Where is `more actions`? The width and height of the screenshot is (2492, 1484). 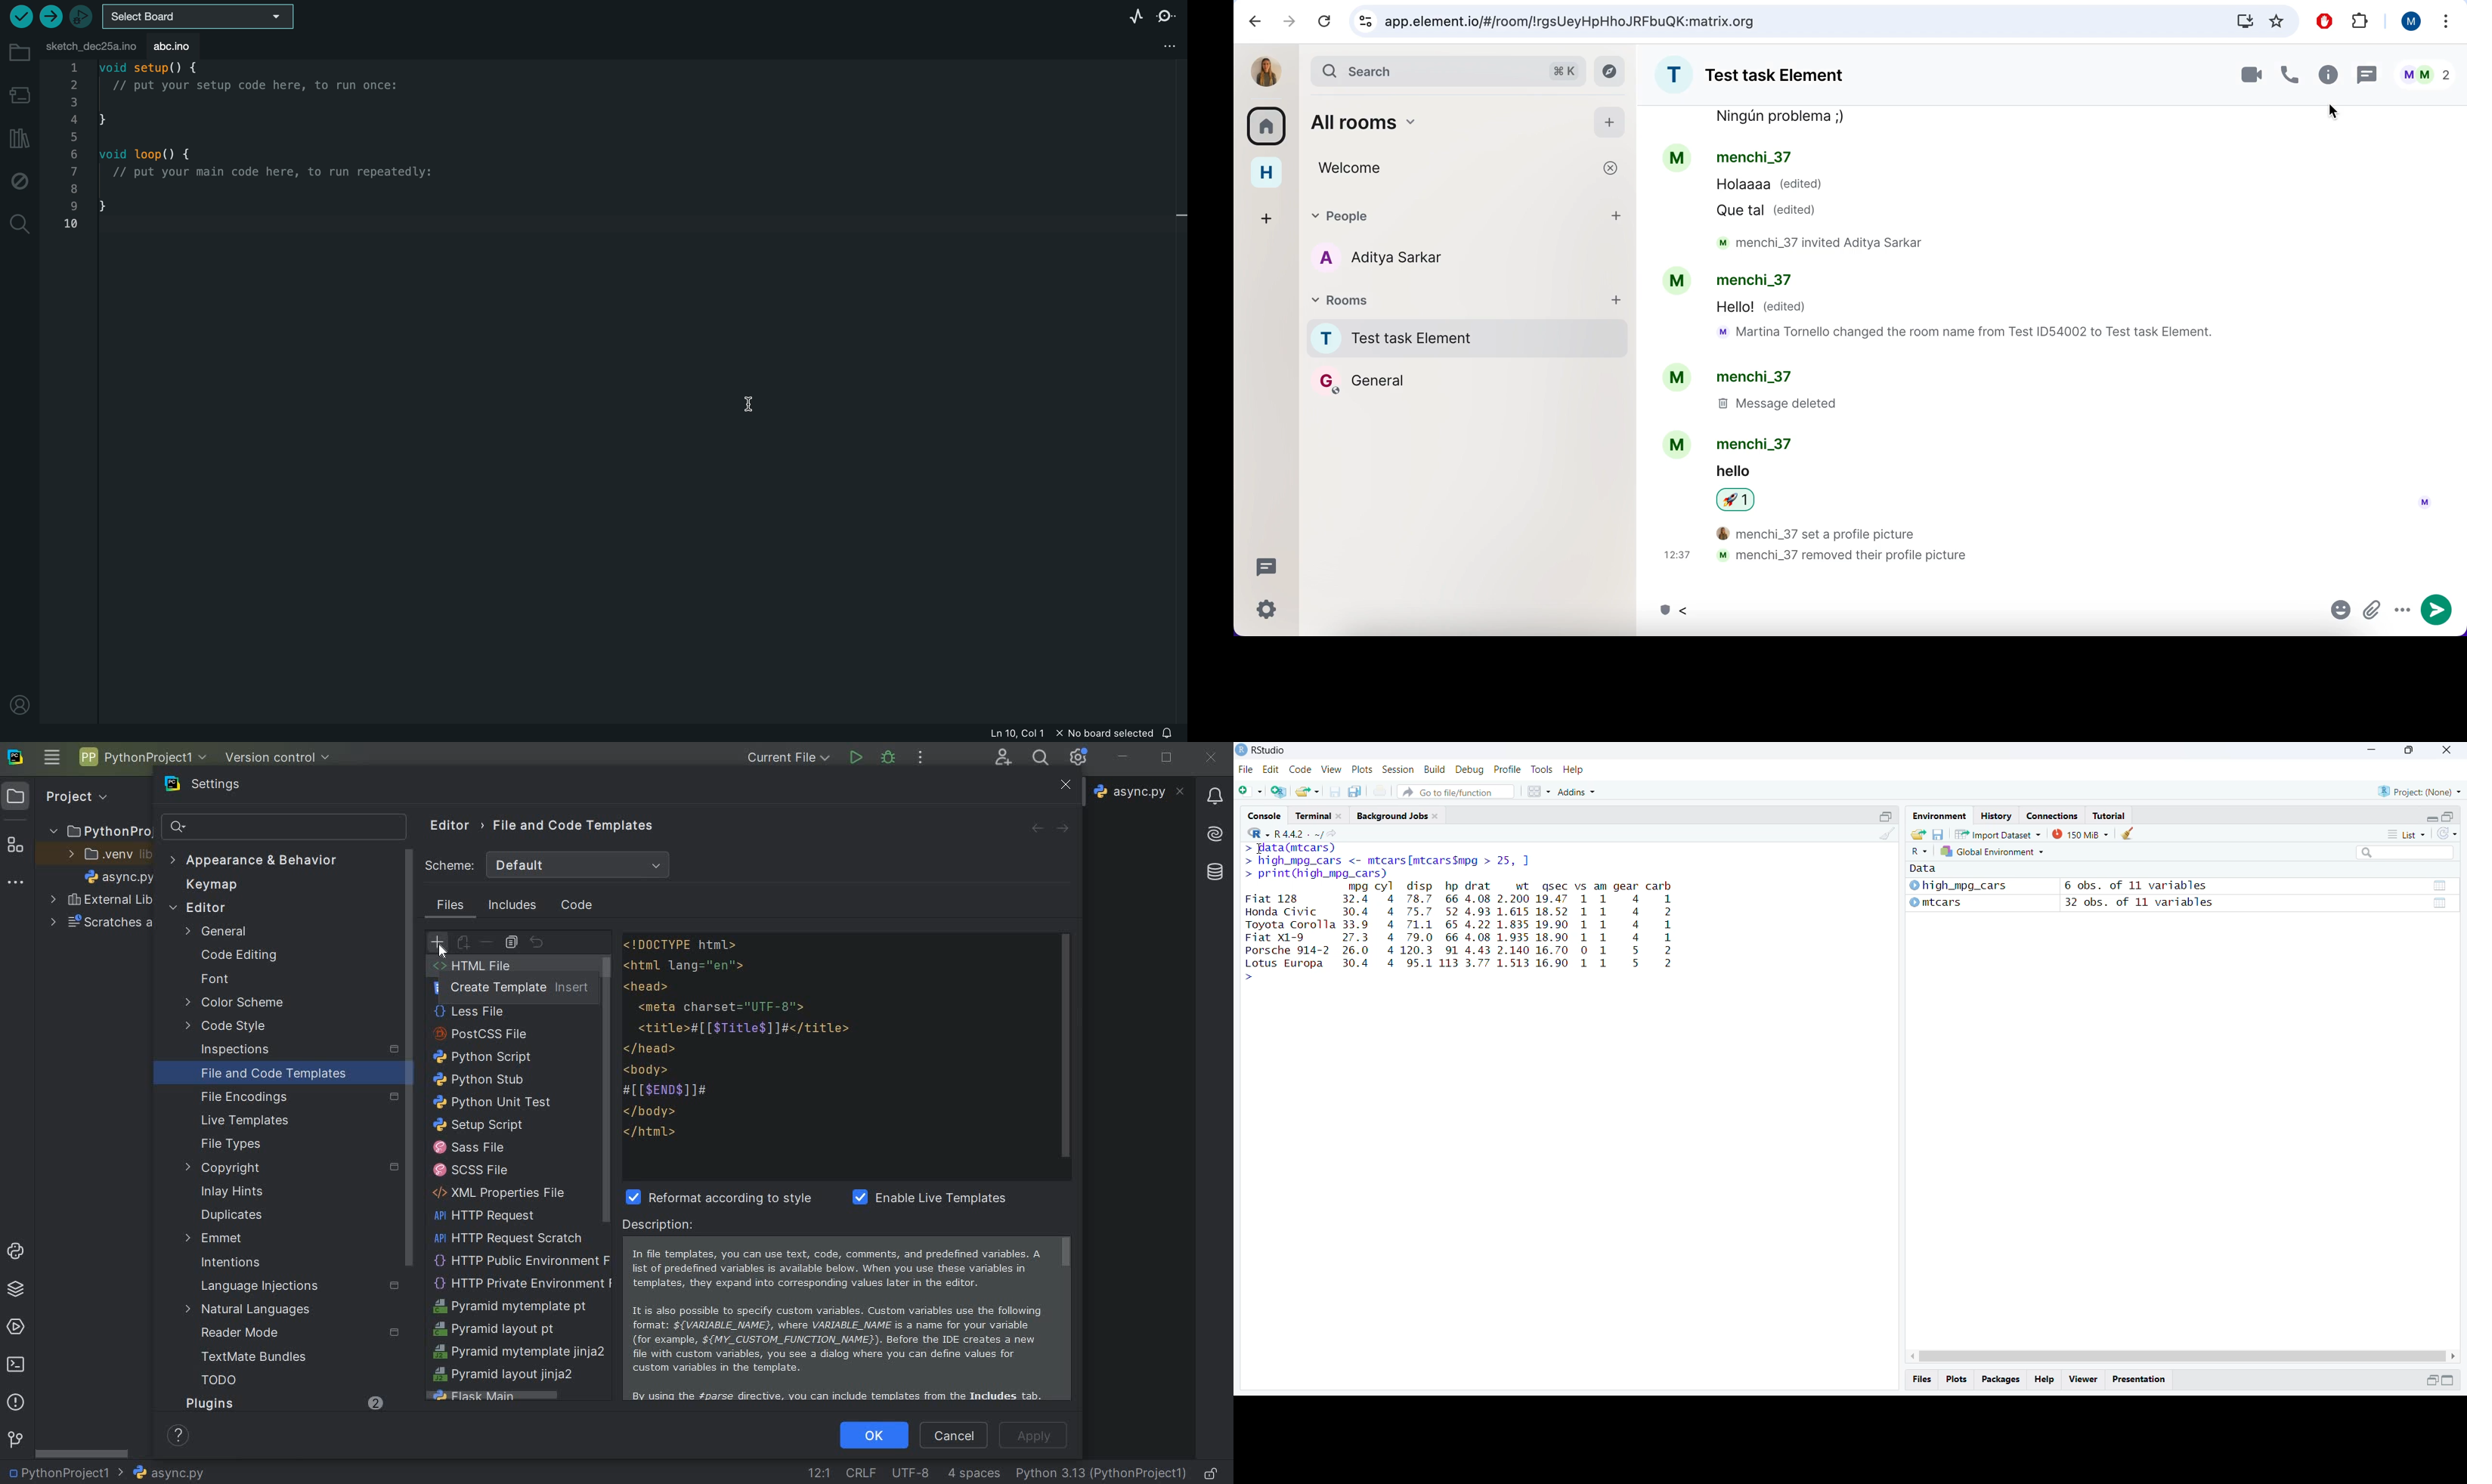 more actions is located at coordinates (920, 759).